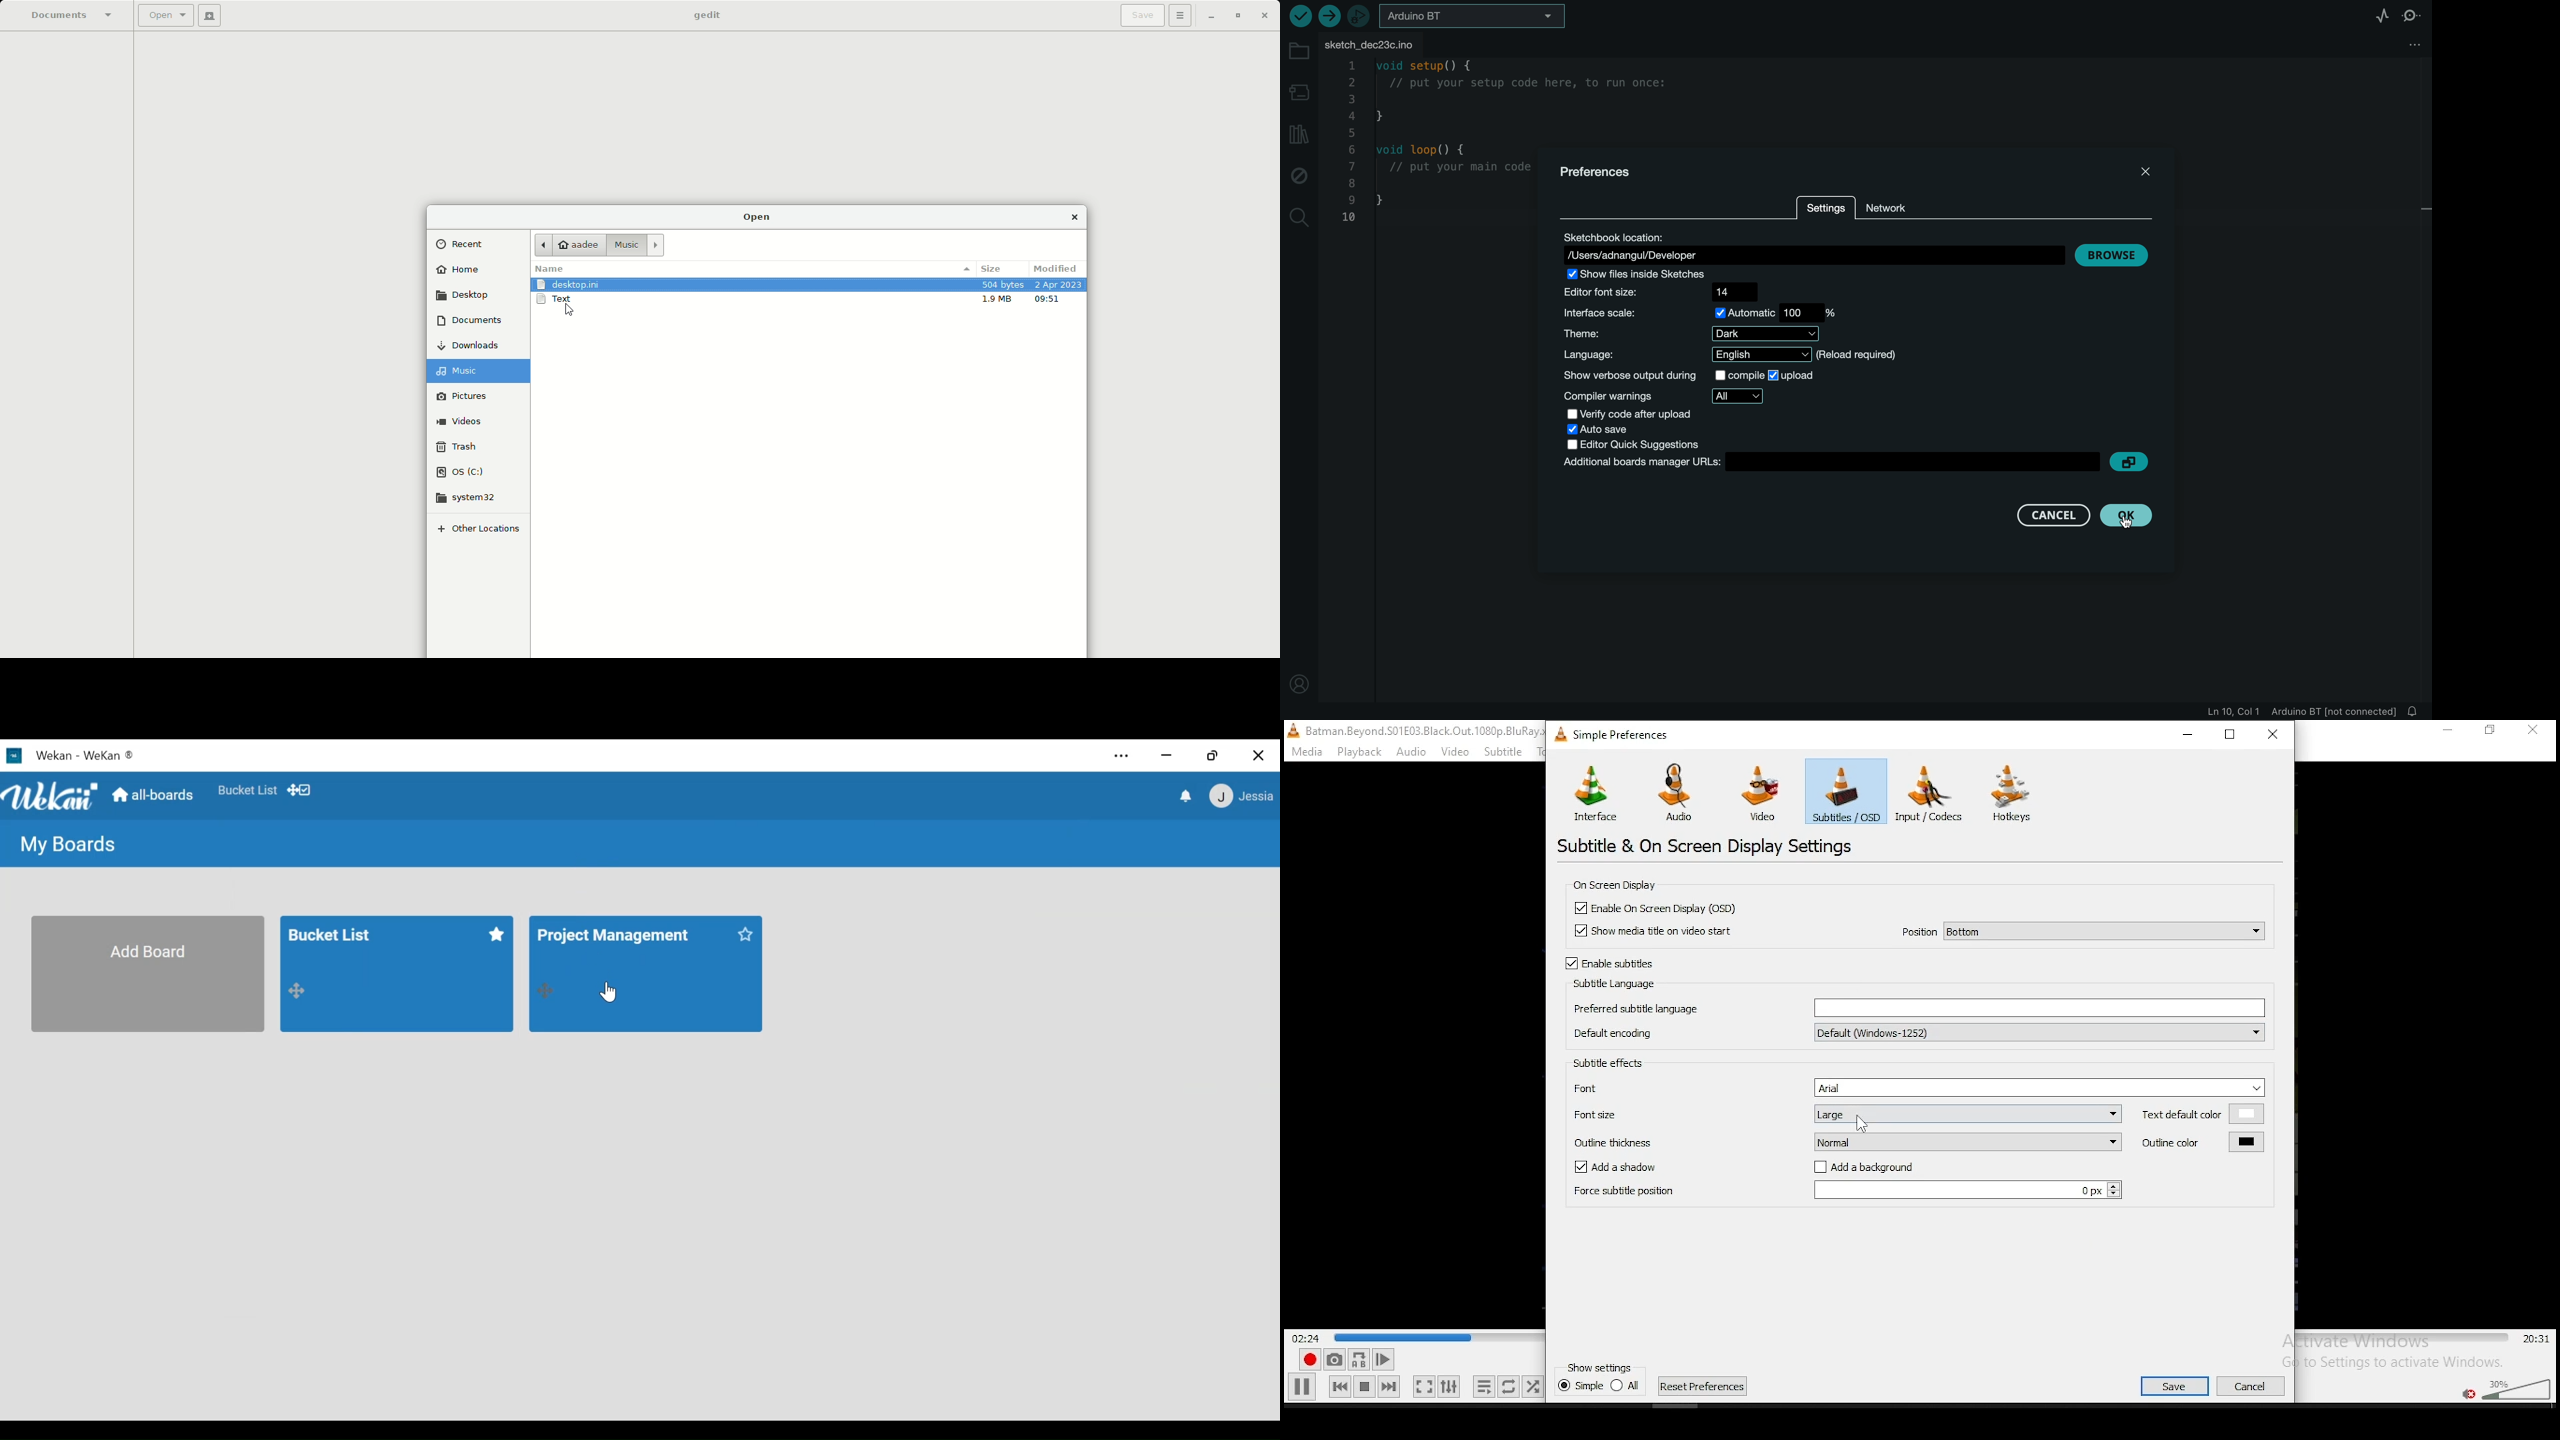  What do you see at coordinates (1427, 140) in the screenshot?
I see `code` at bounding box center [1427, 140].